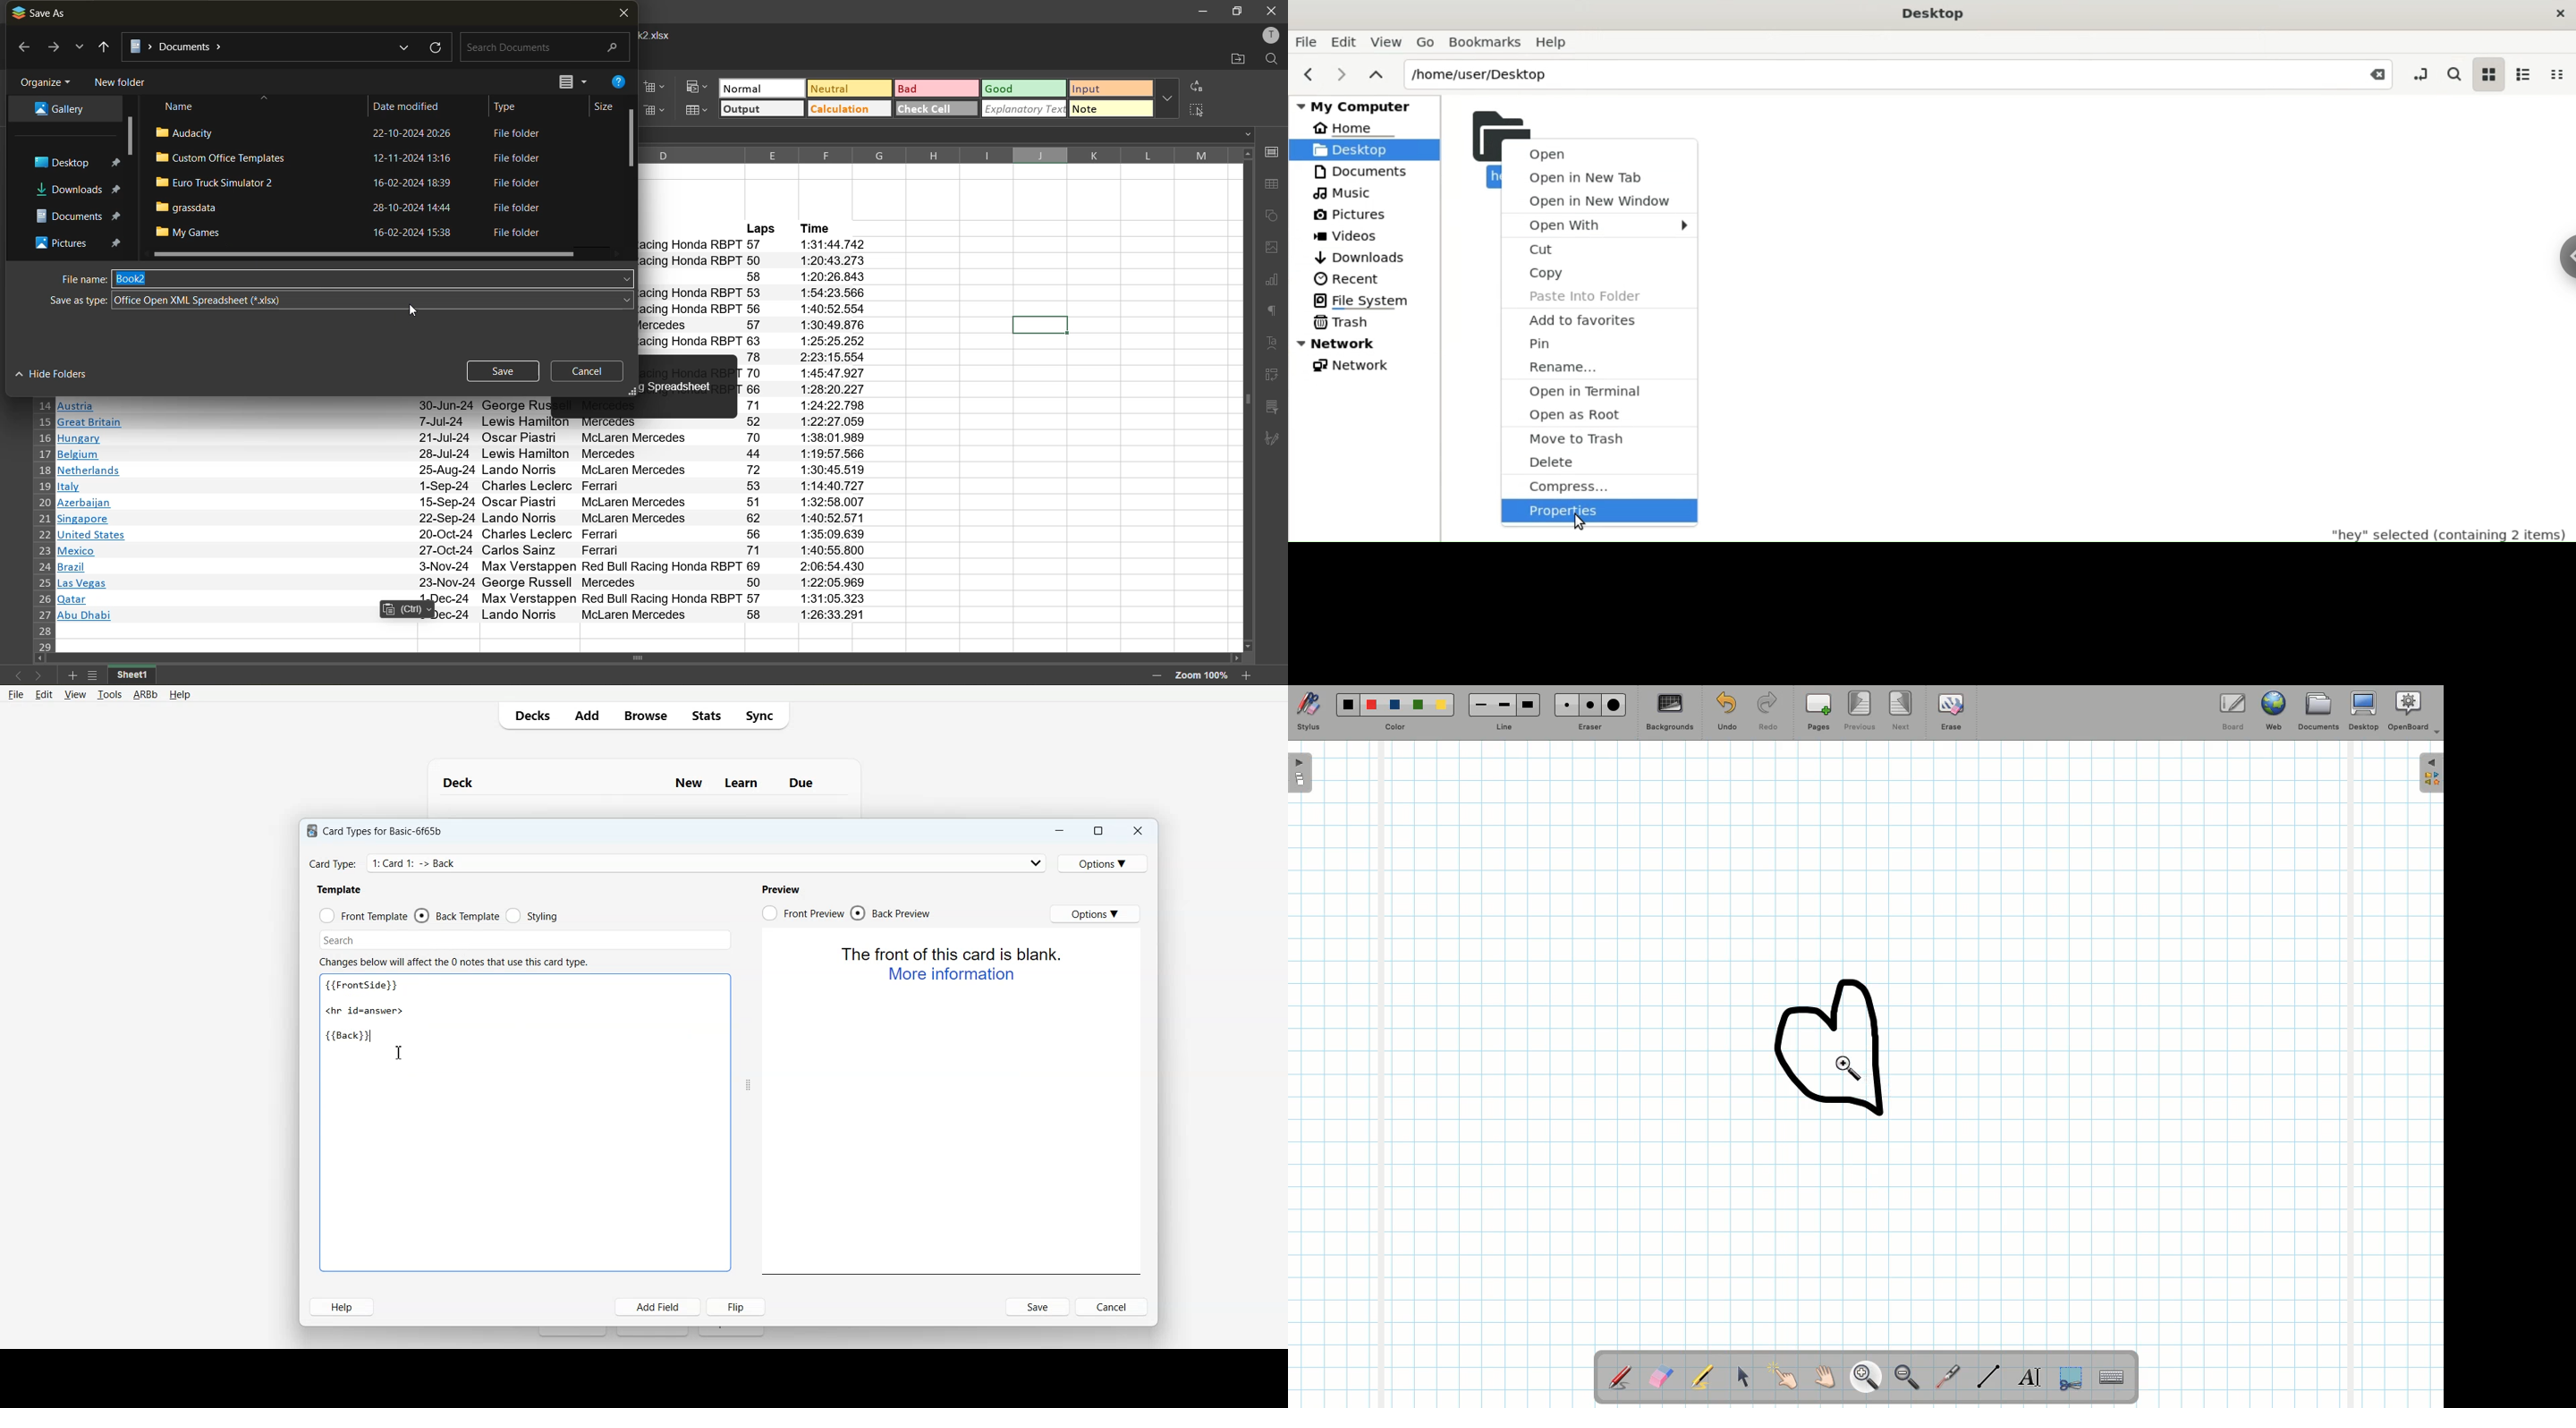 This screenshot has height=1428, width=2576. I want to click on format as table, so click(699, 110).